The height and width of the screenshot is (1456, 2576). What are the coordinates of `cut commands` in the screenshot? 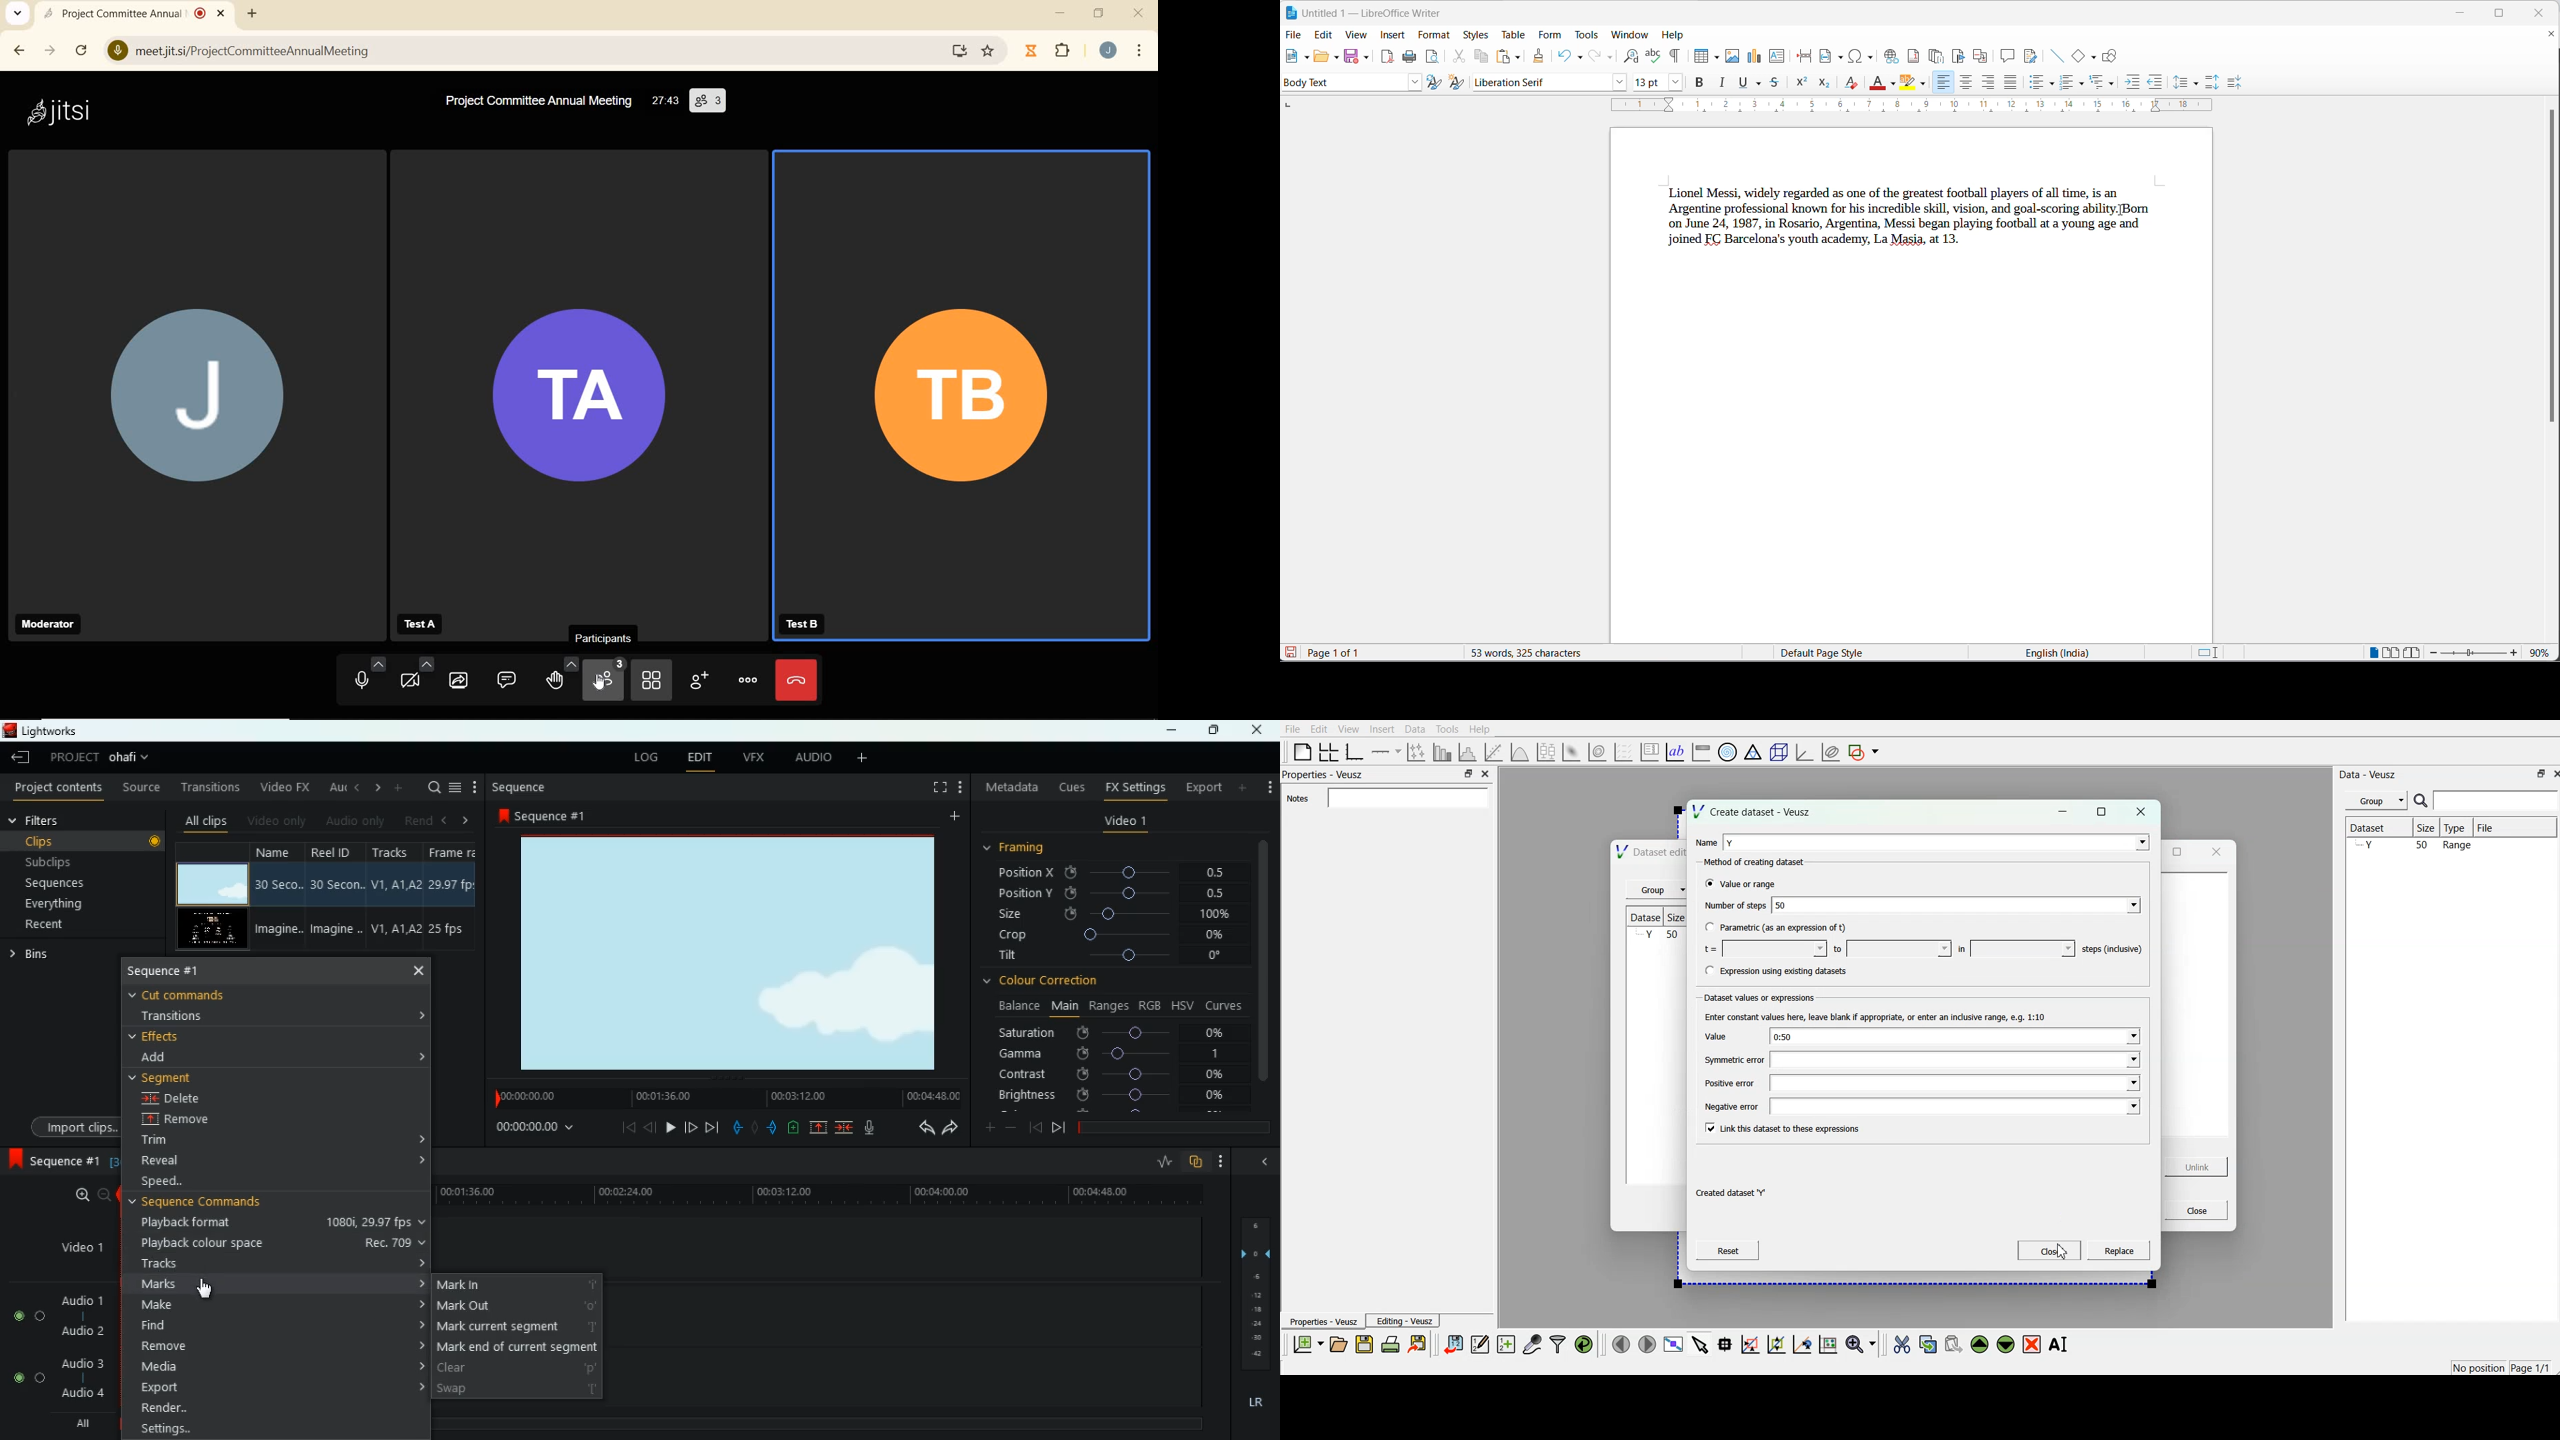 It's located at (194, 995).